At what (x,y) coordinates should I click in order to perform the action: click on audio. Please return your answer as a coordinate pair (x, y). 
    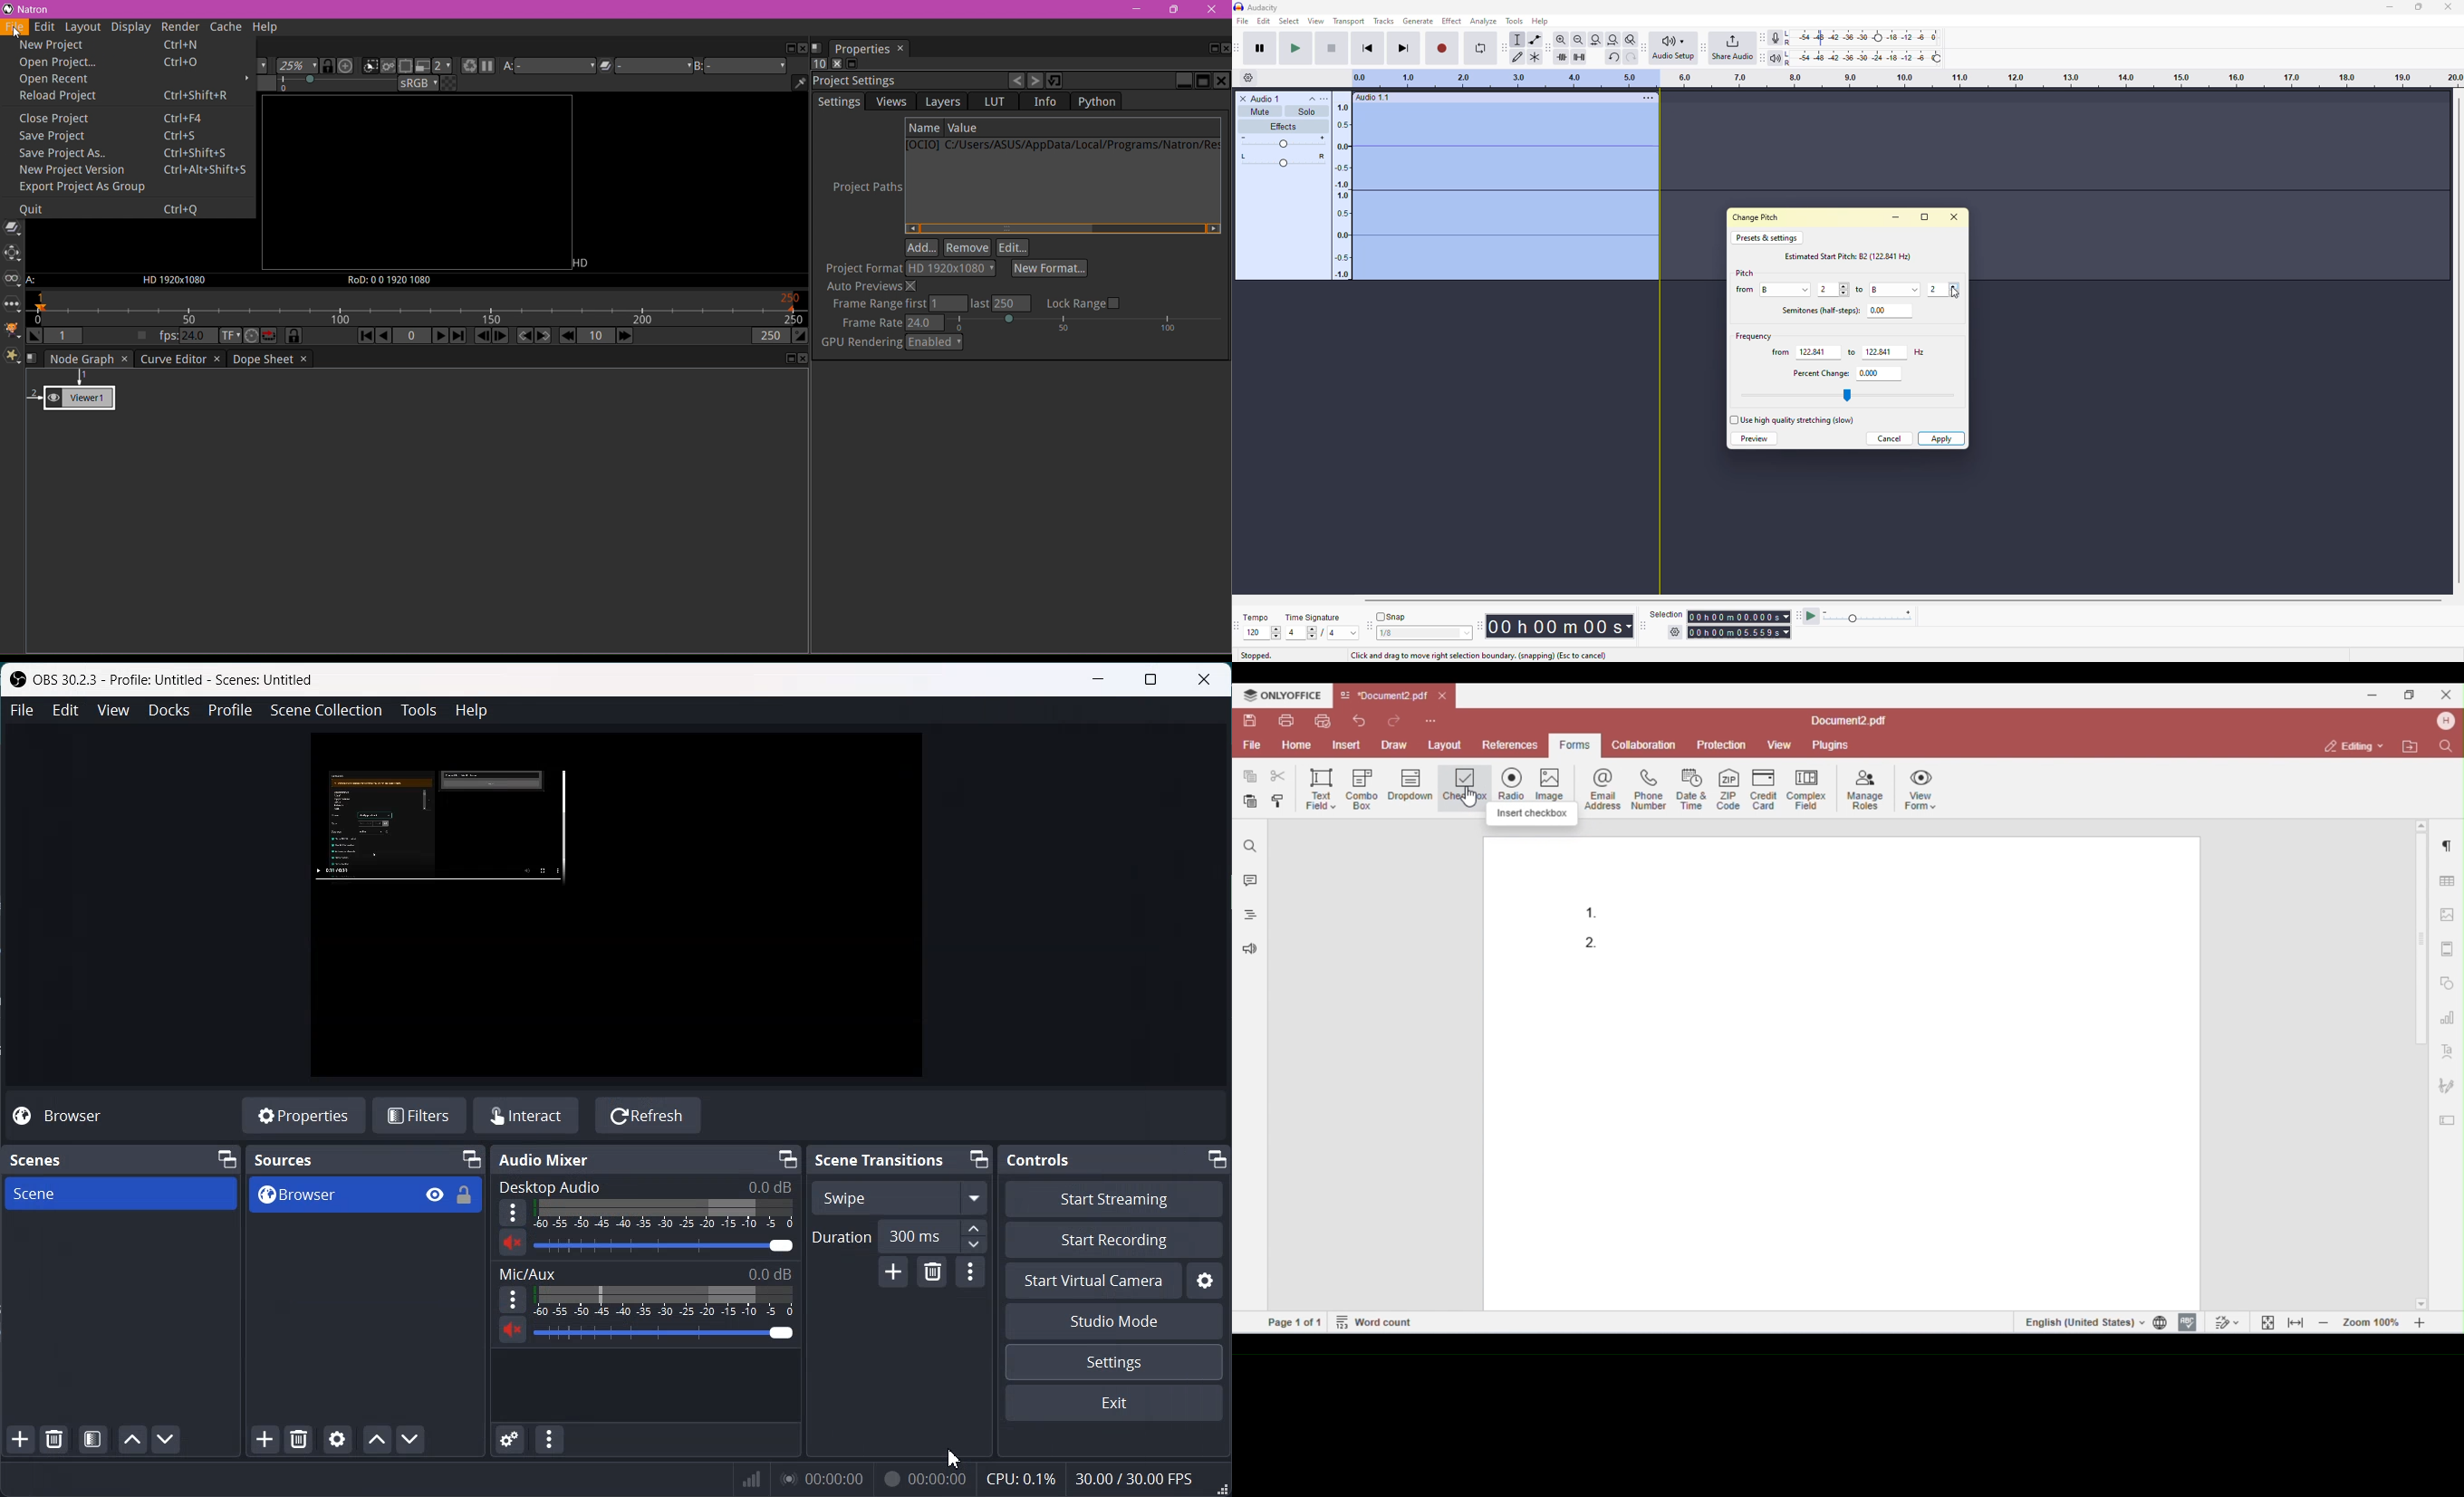
    Looking at the image, I should click on (1488, 190).